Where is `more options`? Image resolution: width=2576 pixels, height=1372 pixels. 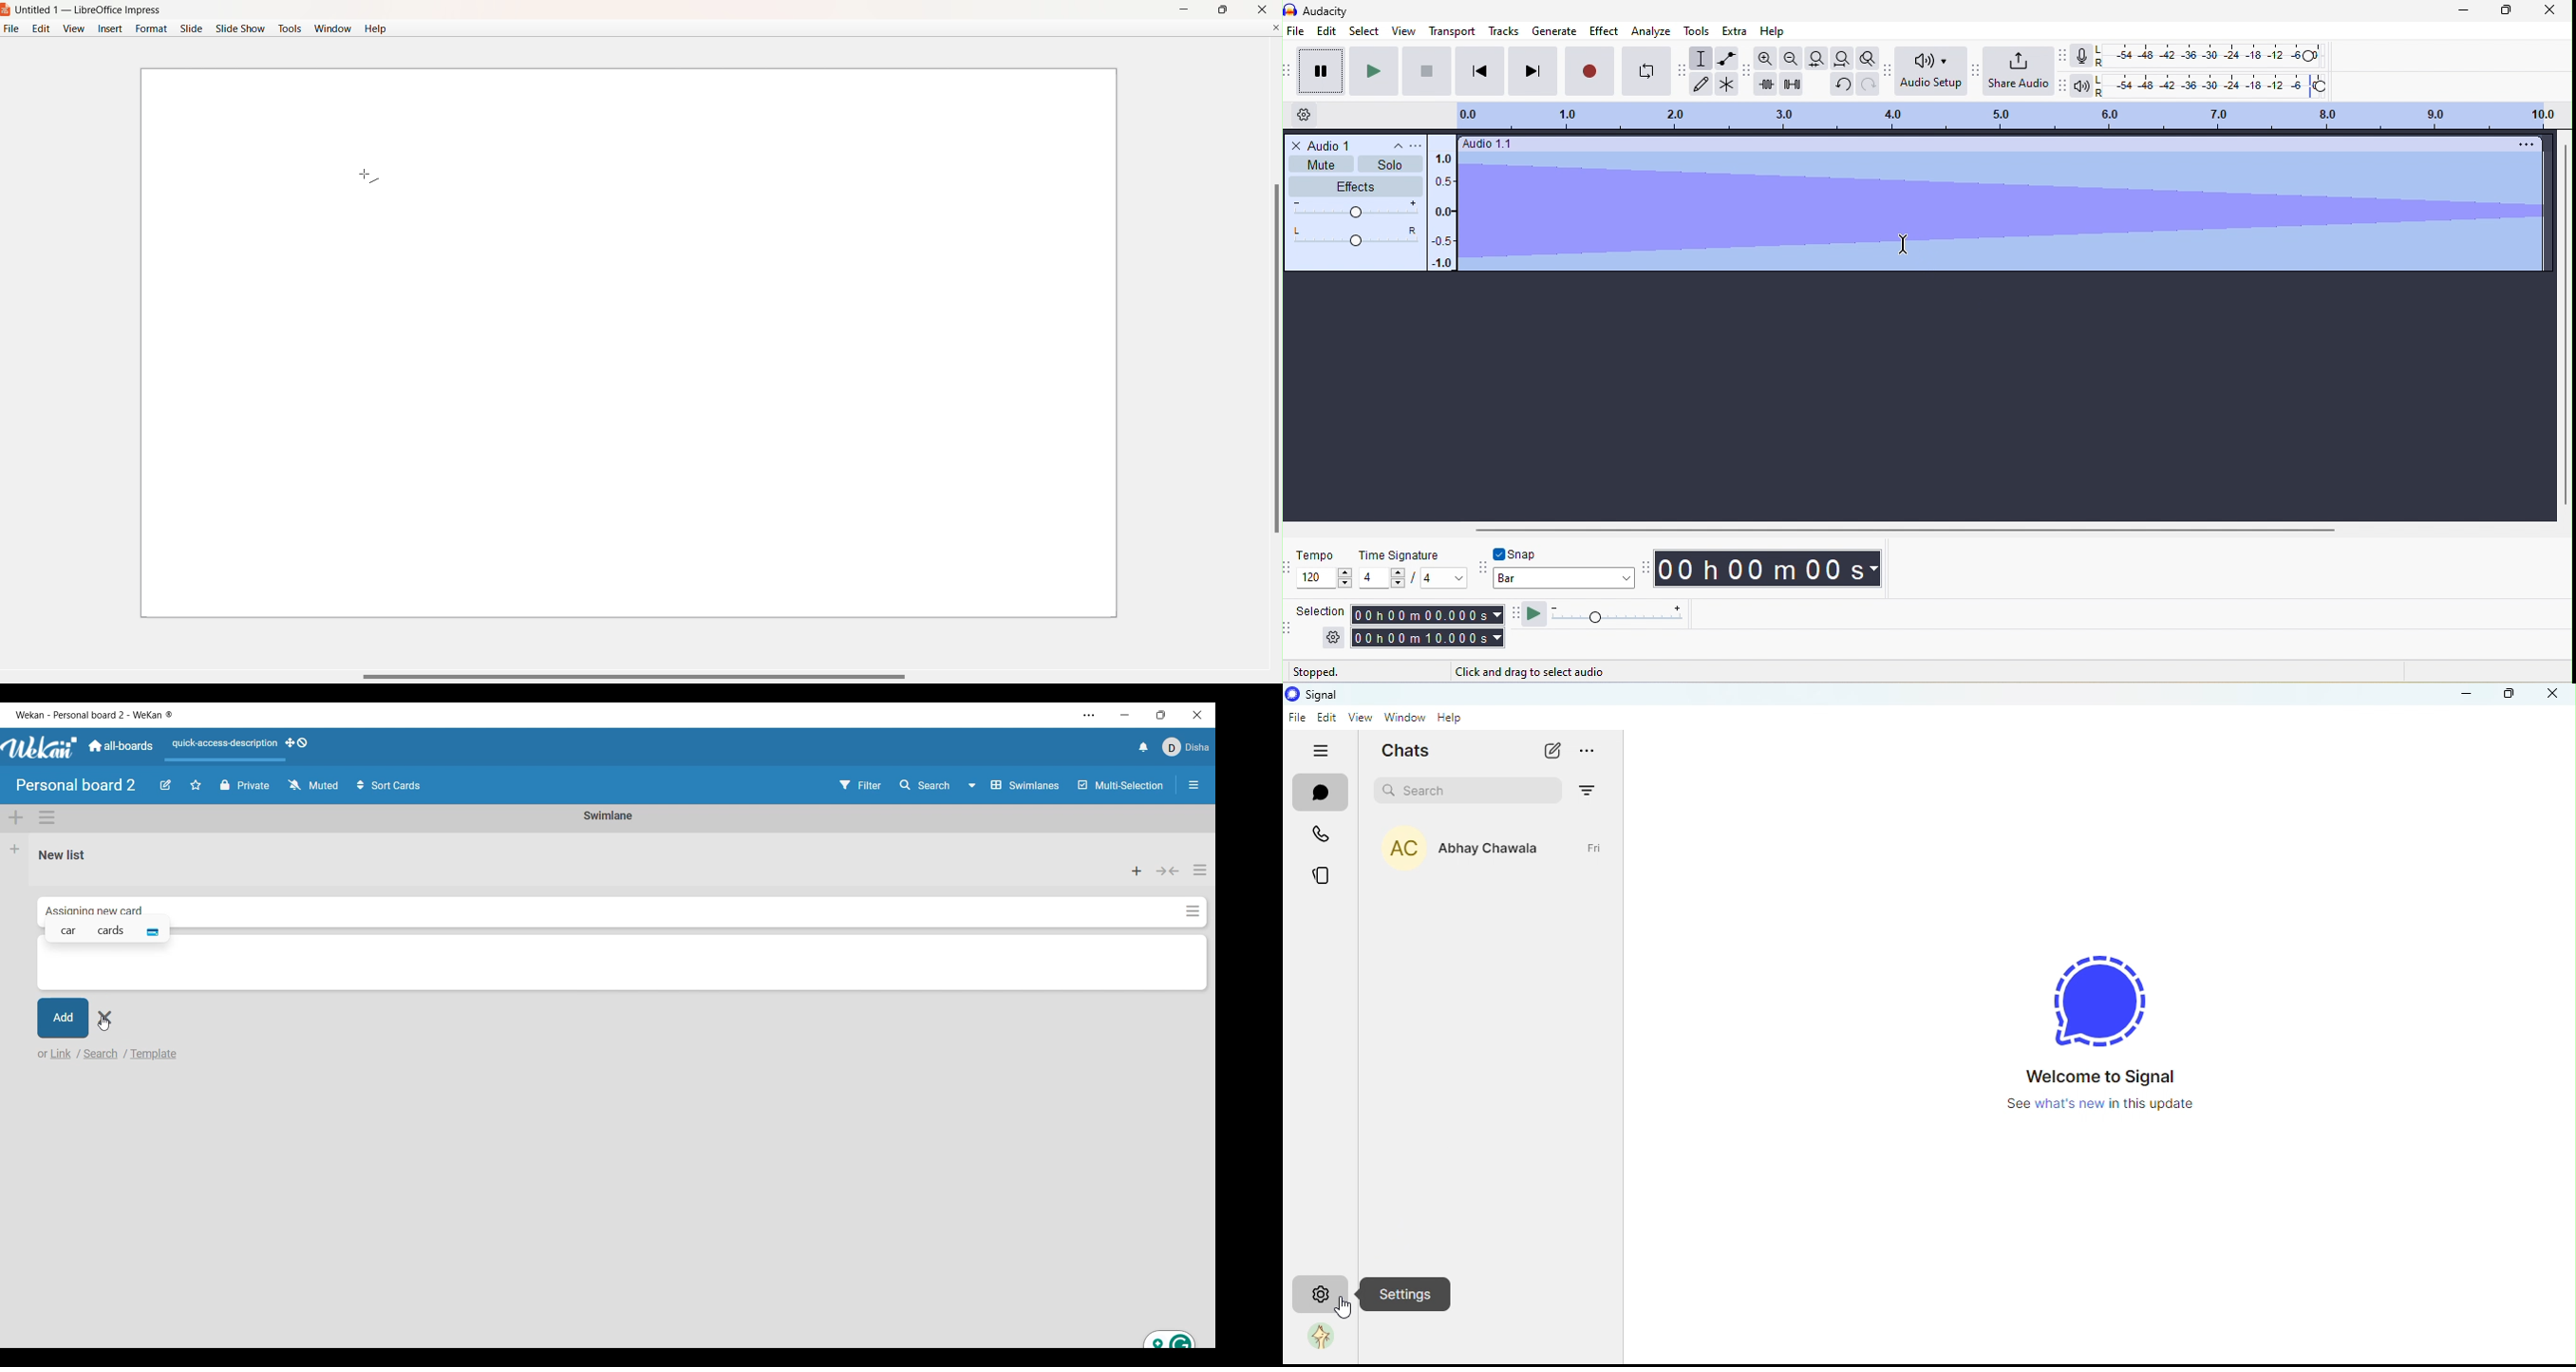
more options is located at coordinates (1593, 754).